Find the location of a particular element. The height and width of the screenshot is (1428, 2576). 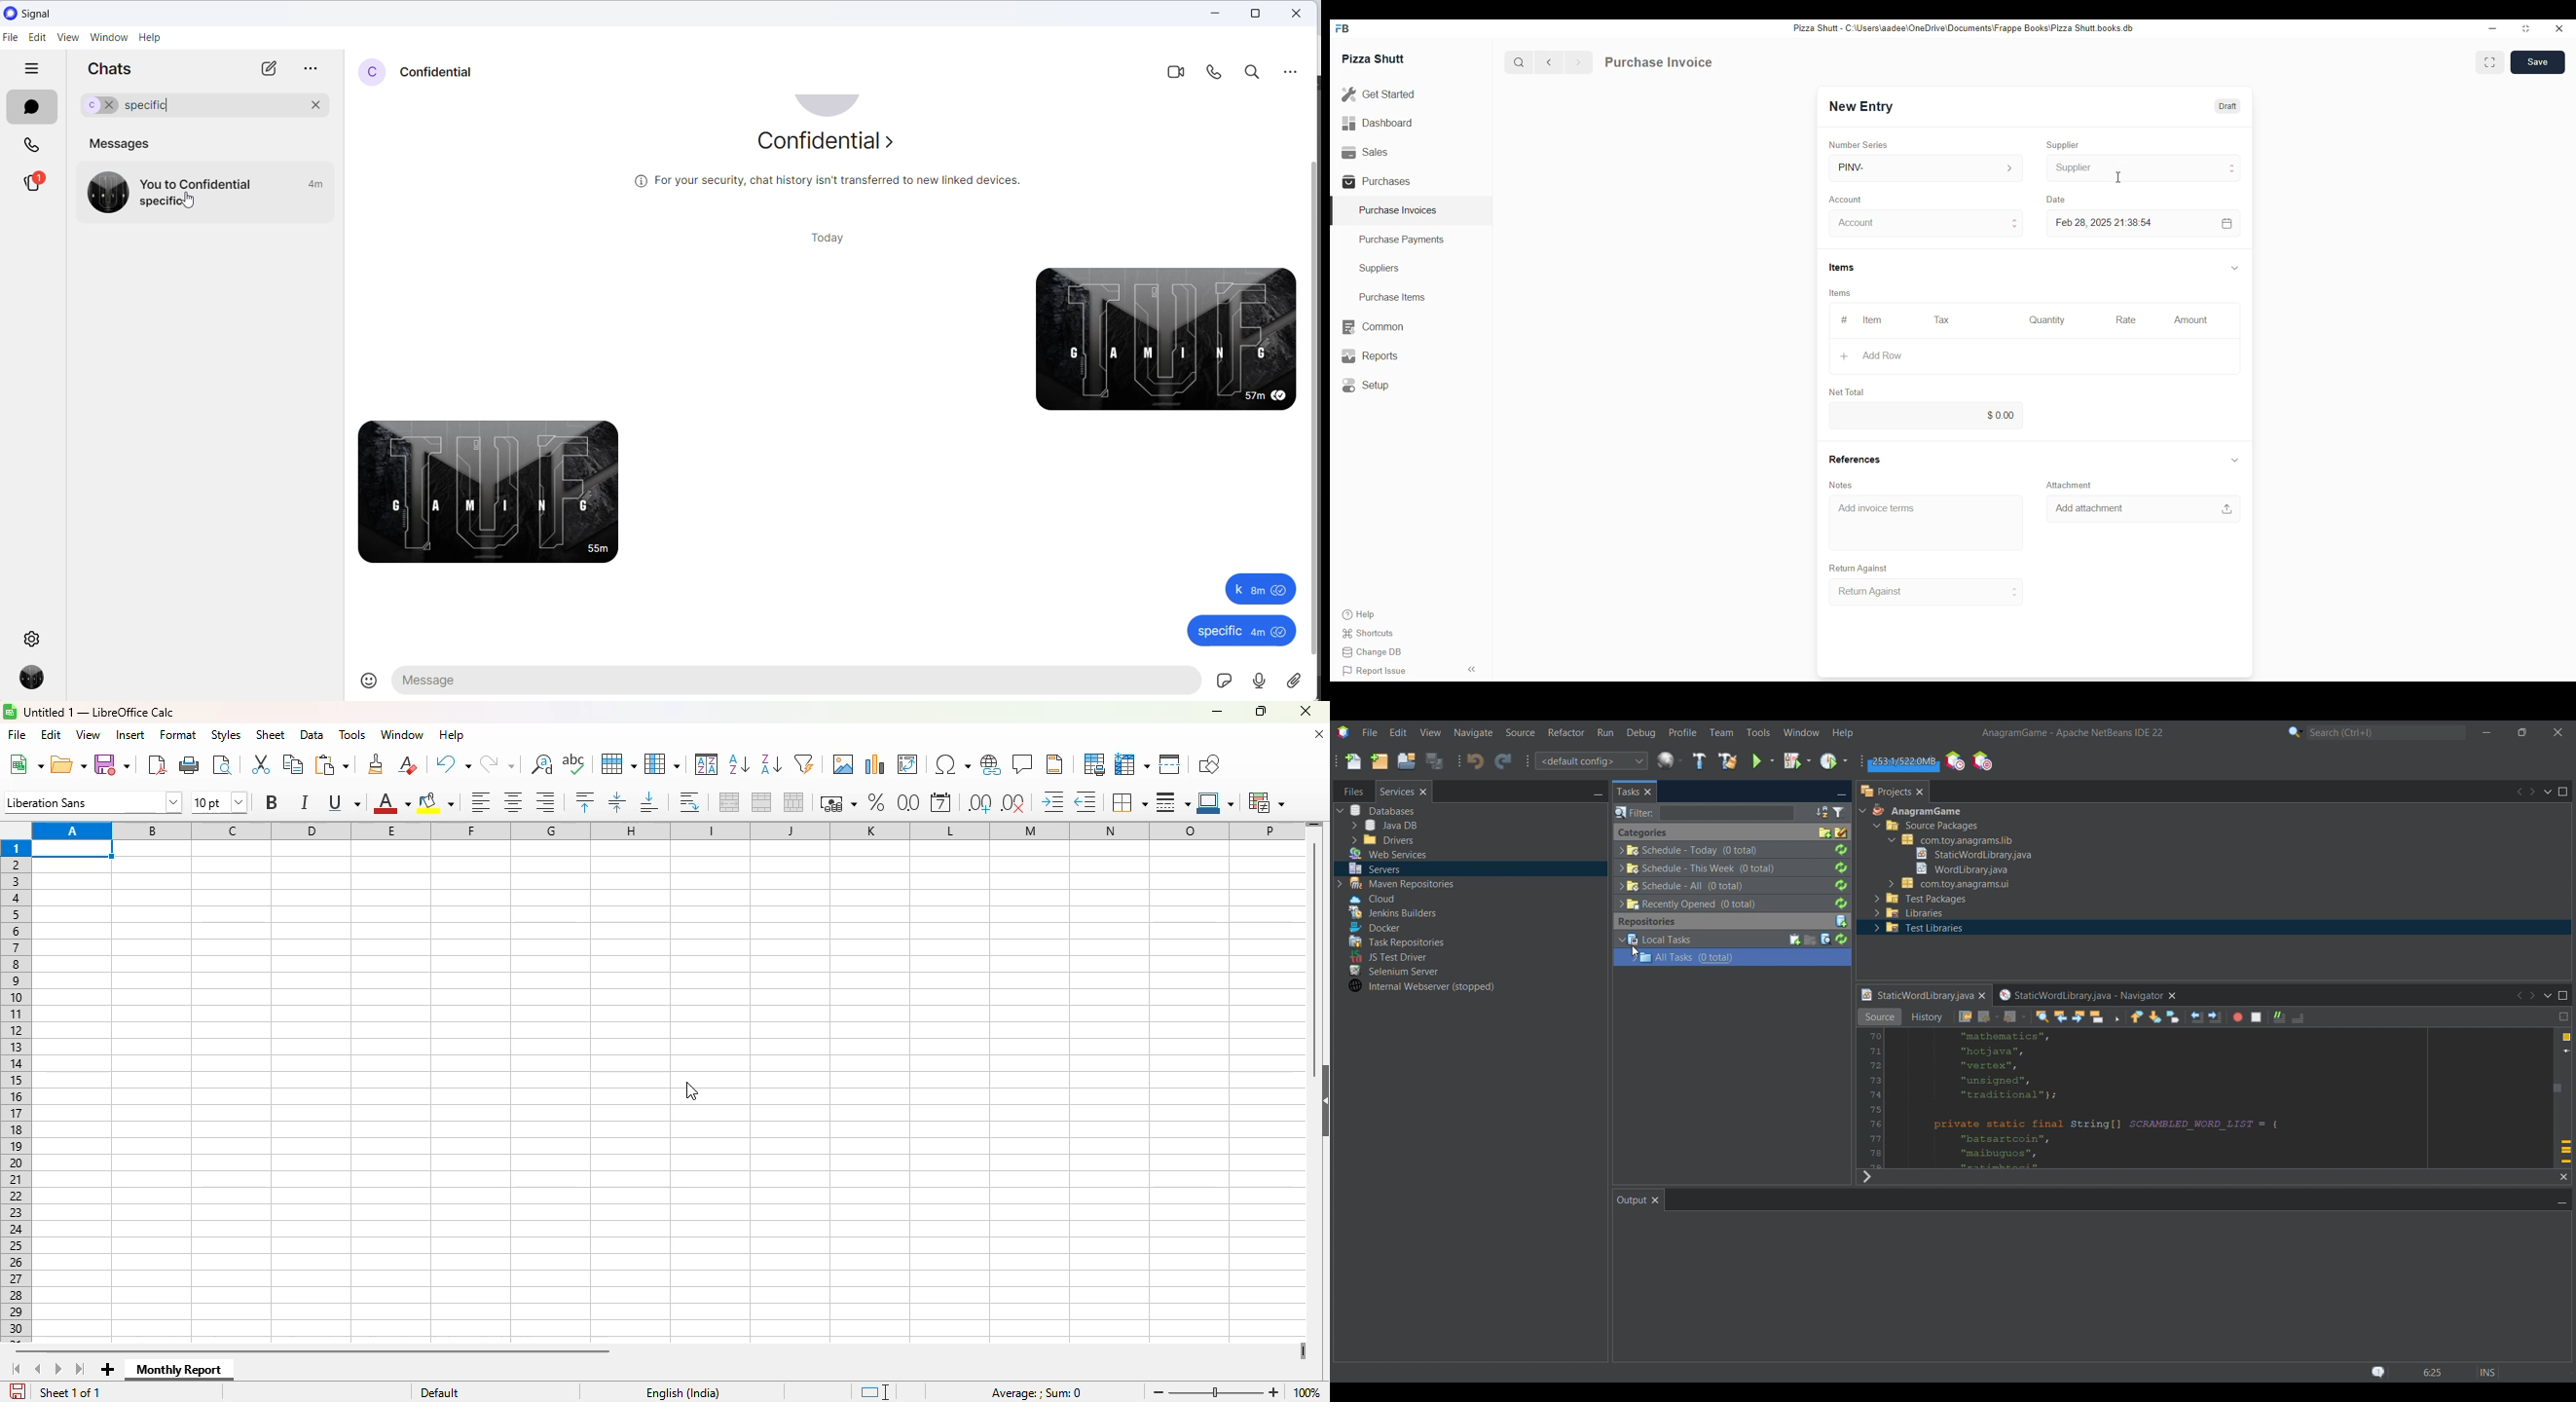

cut is located at coordinates (259, 764).